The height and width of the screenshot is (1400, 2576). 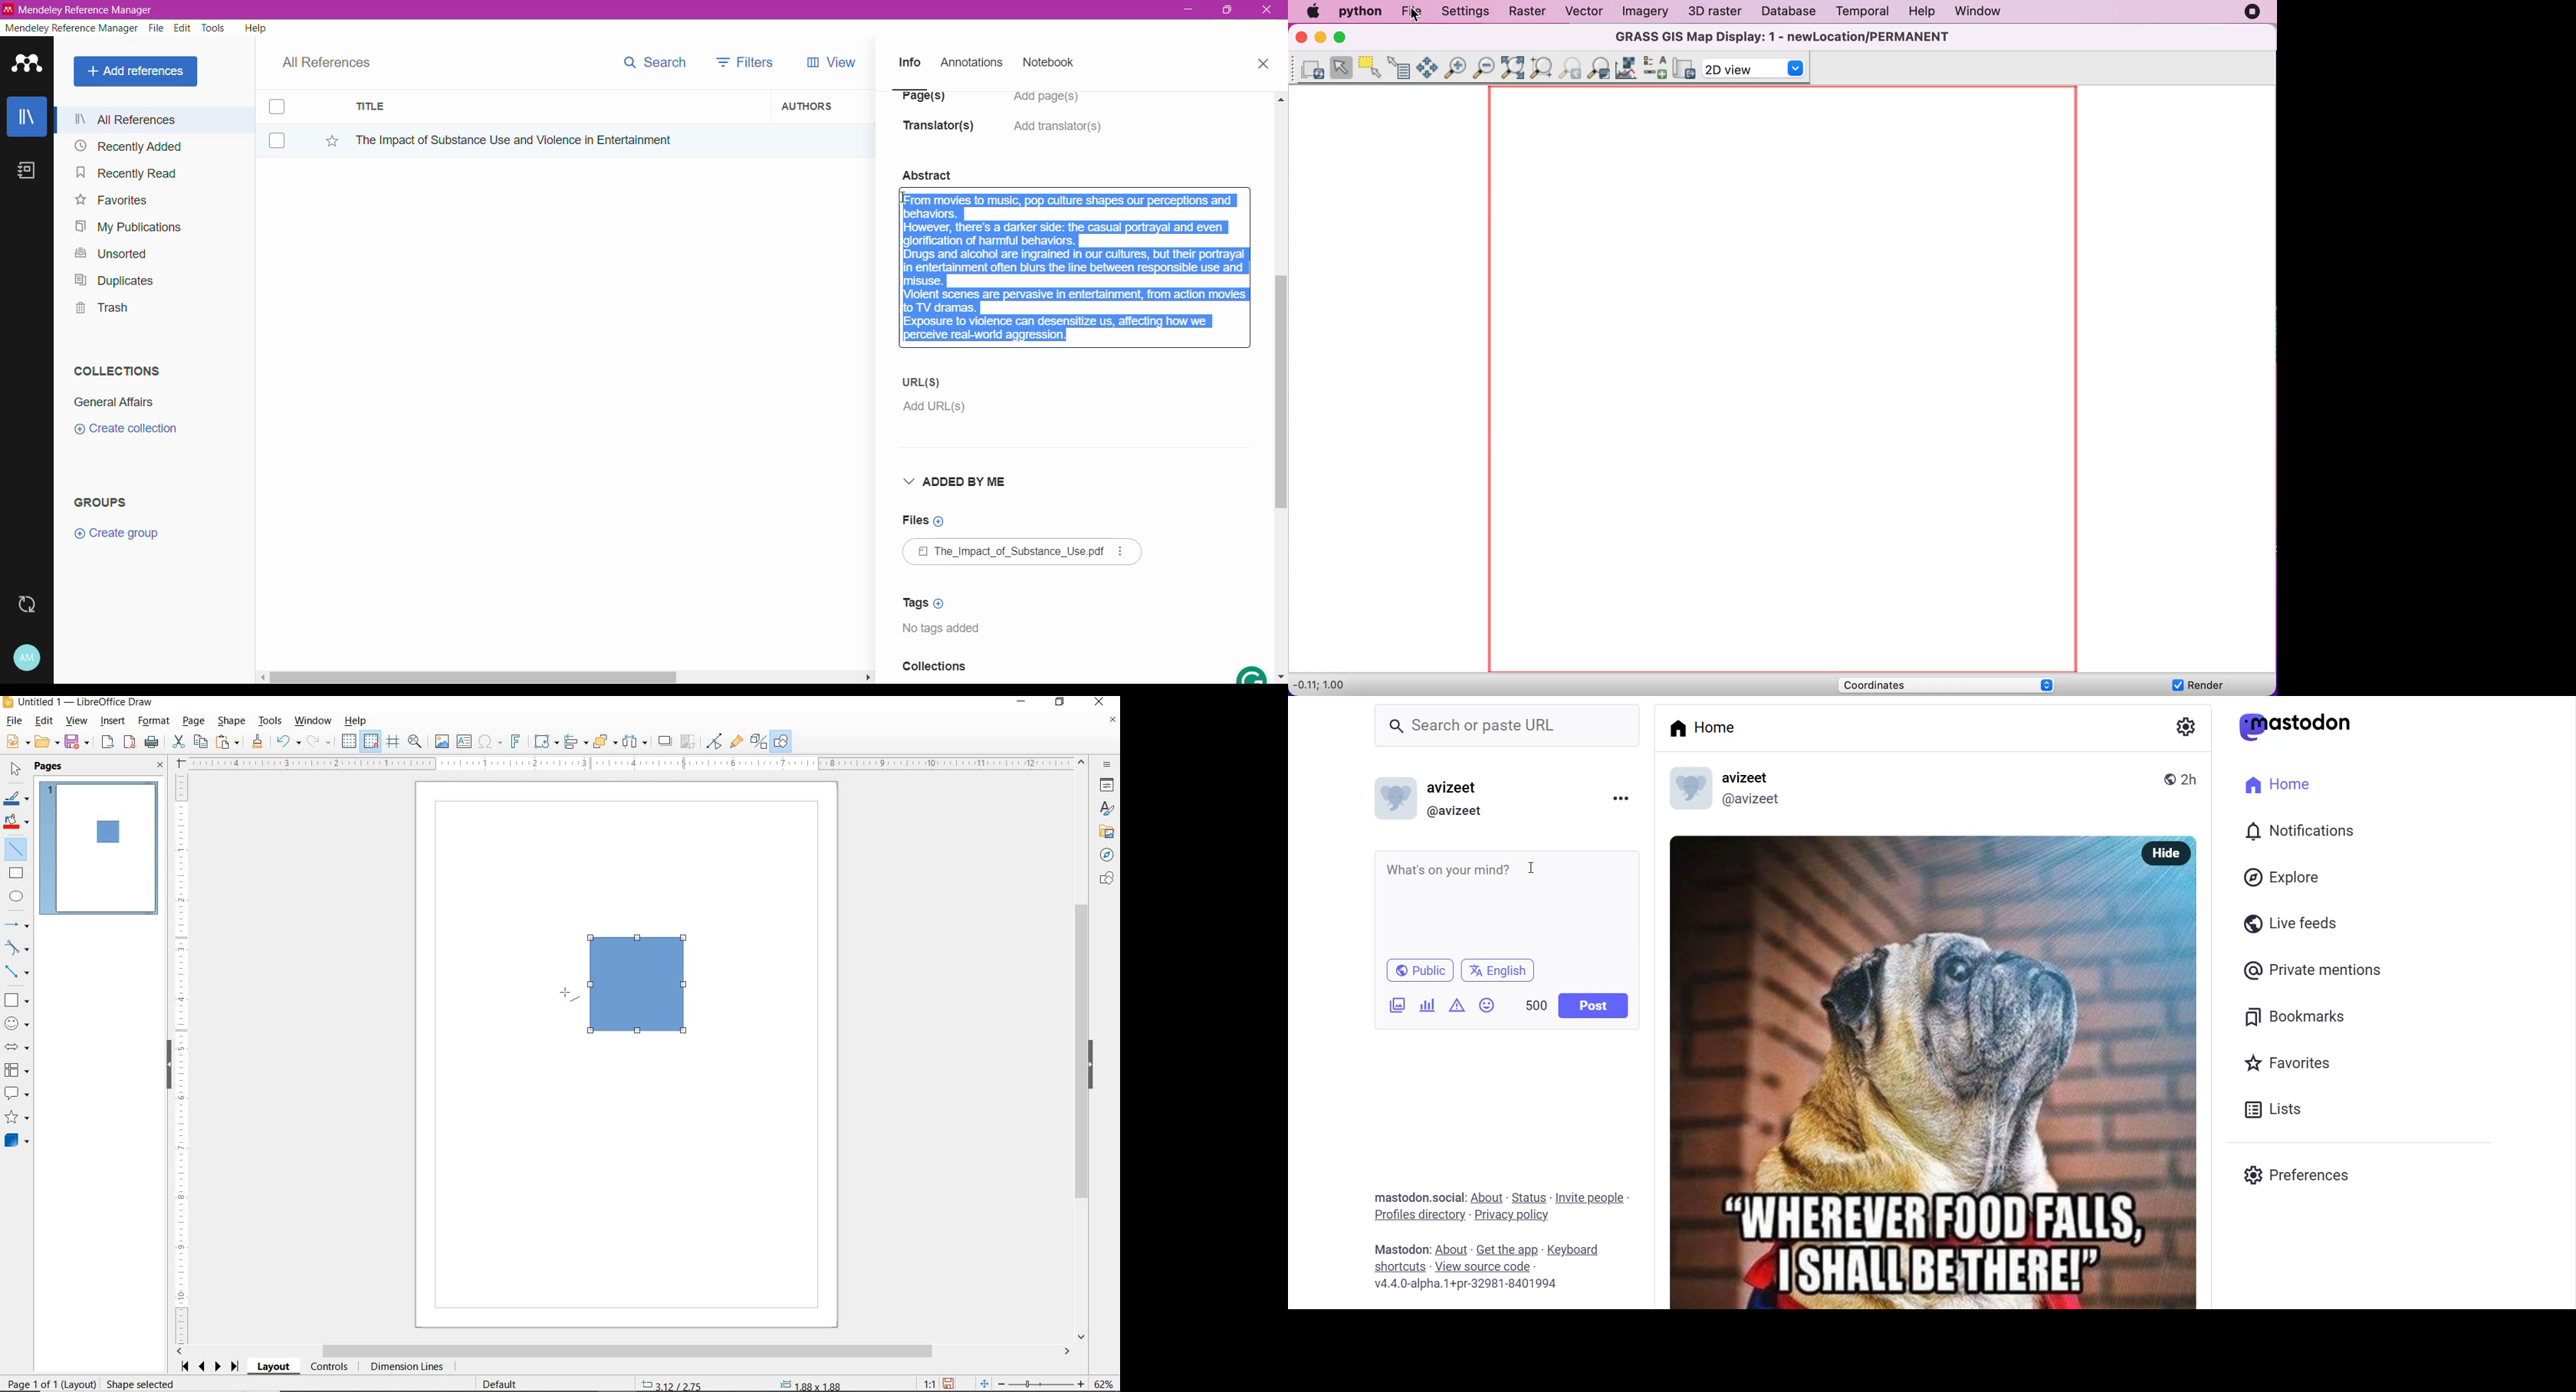 What do you see at coordinates (545, 741) in the screenshot?
I see `TRANSFORMATIONS` at bounding box center [545, 741].